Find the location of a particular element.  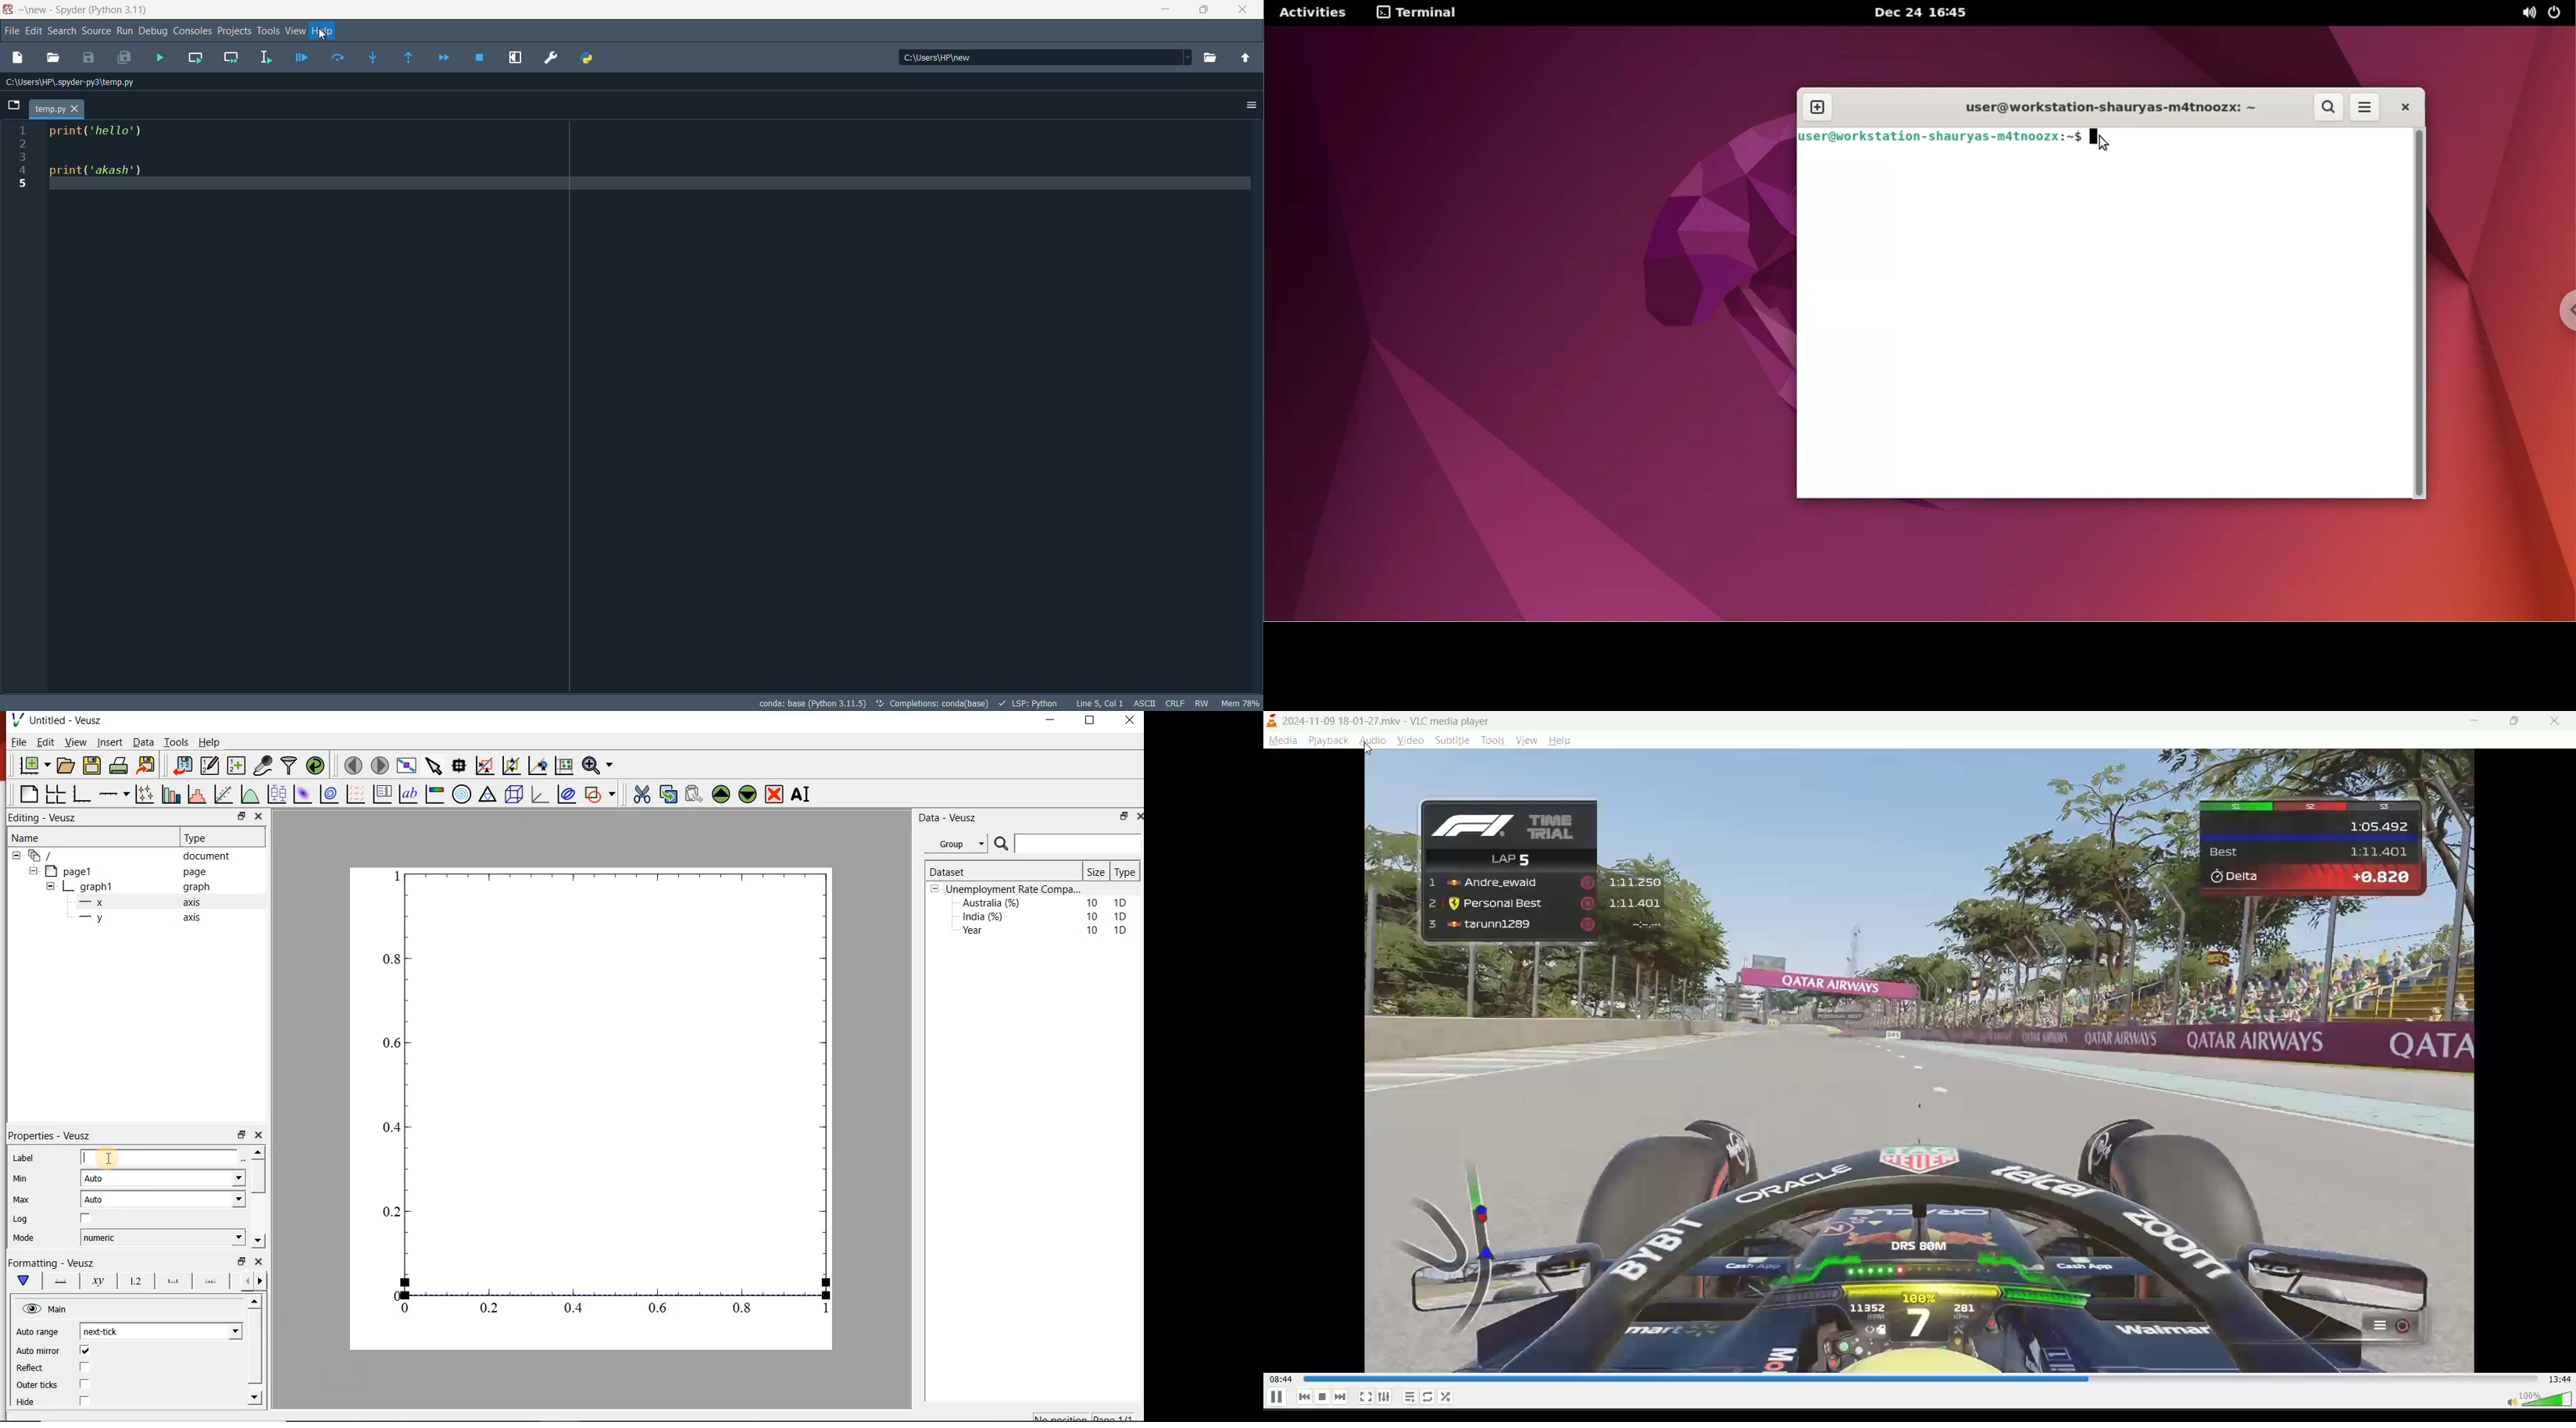

remove the widgets is located at coordinates (774, 794).